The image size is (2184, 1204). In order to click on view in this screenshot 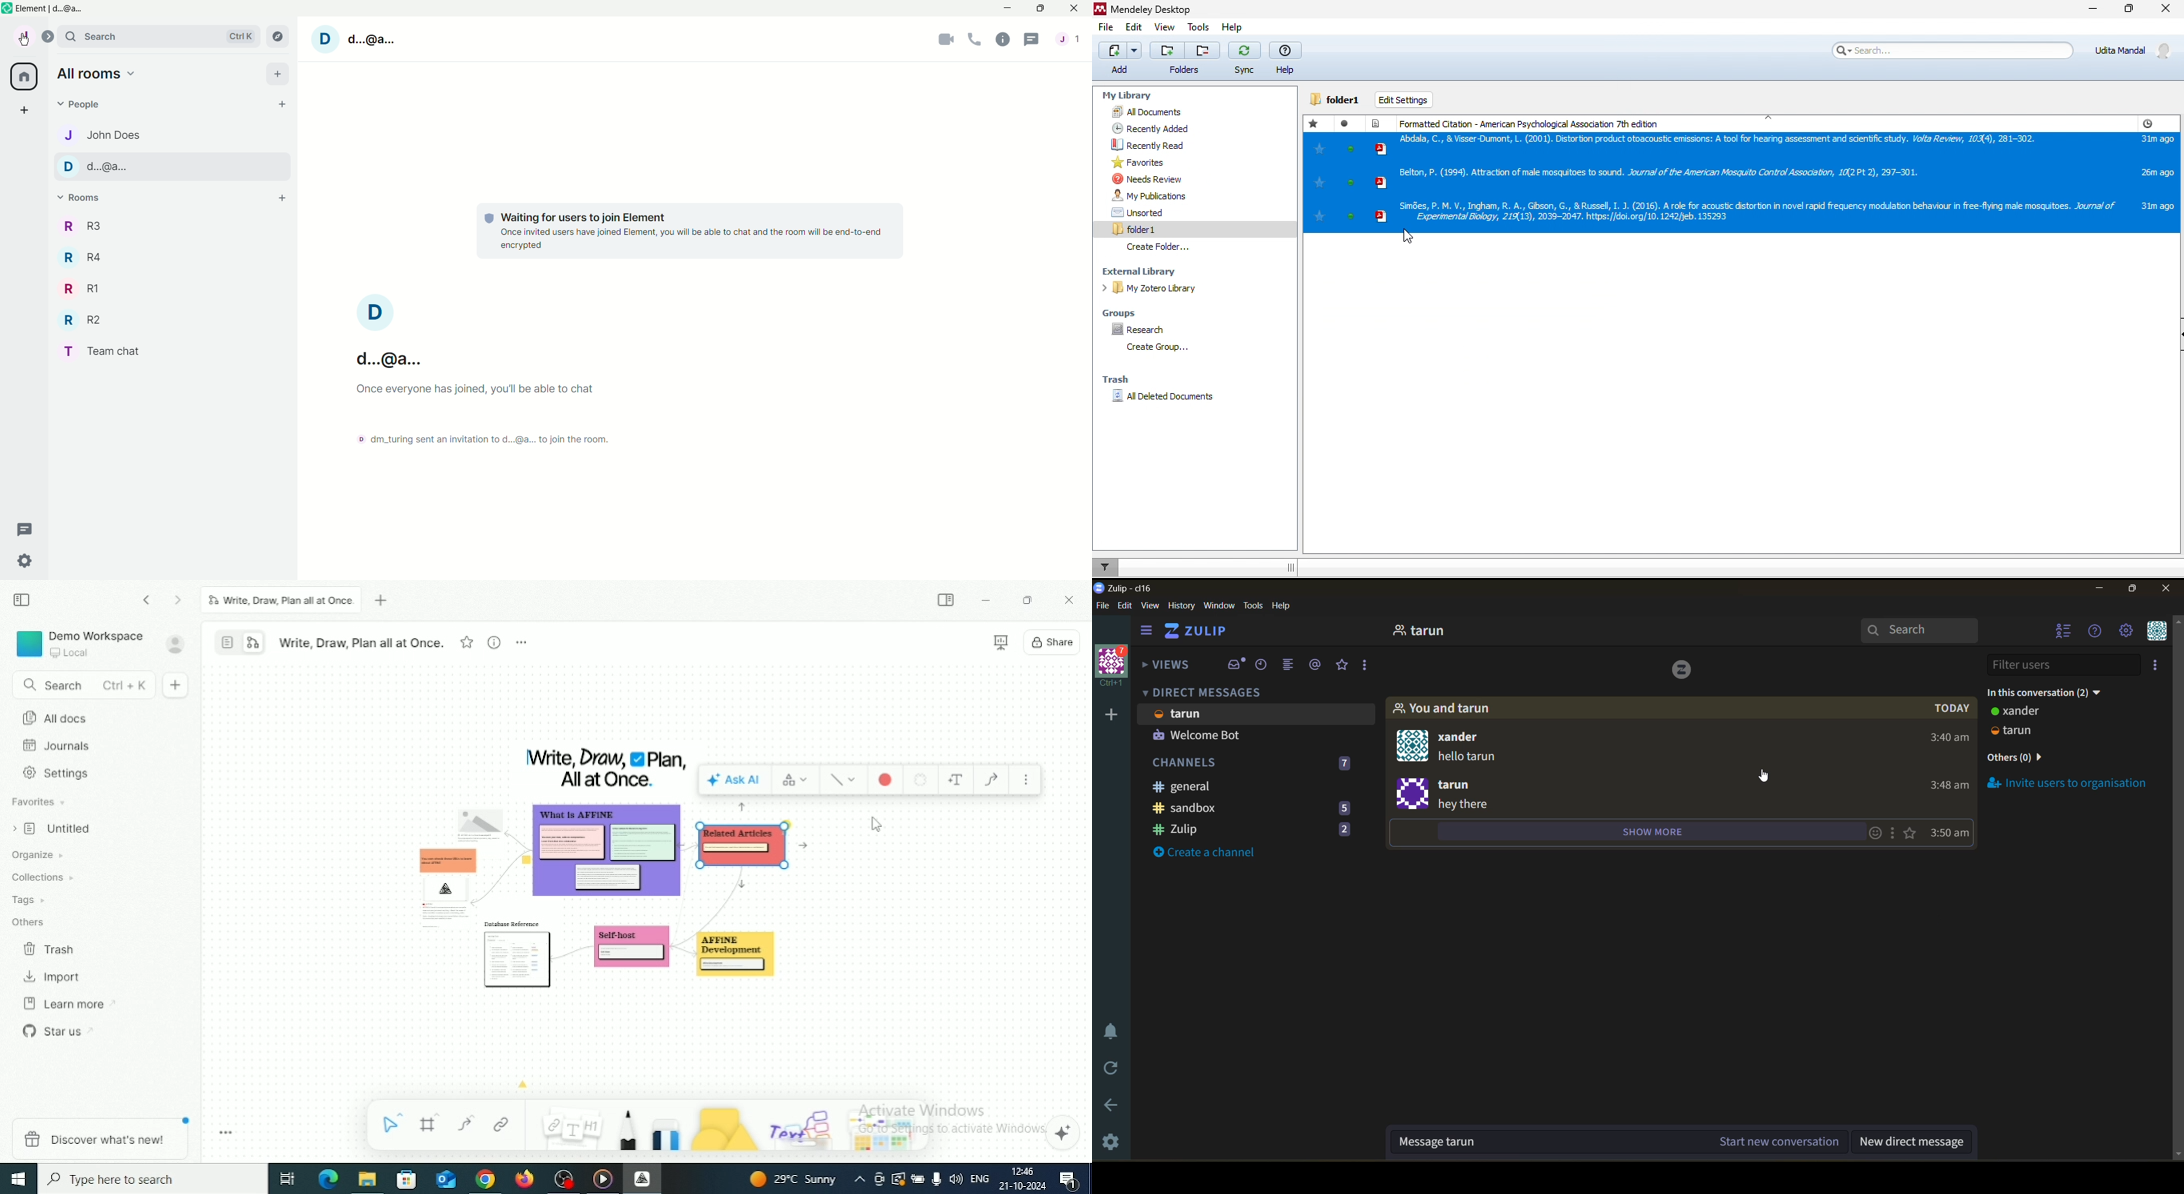, I will do `click(1152, 607)`.